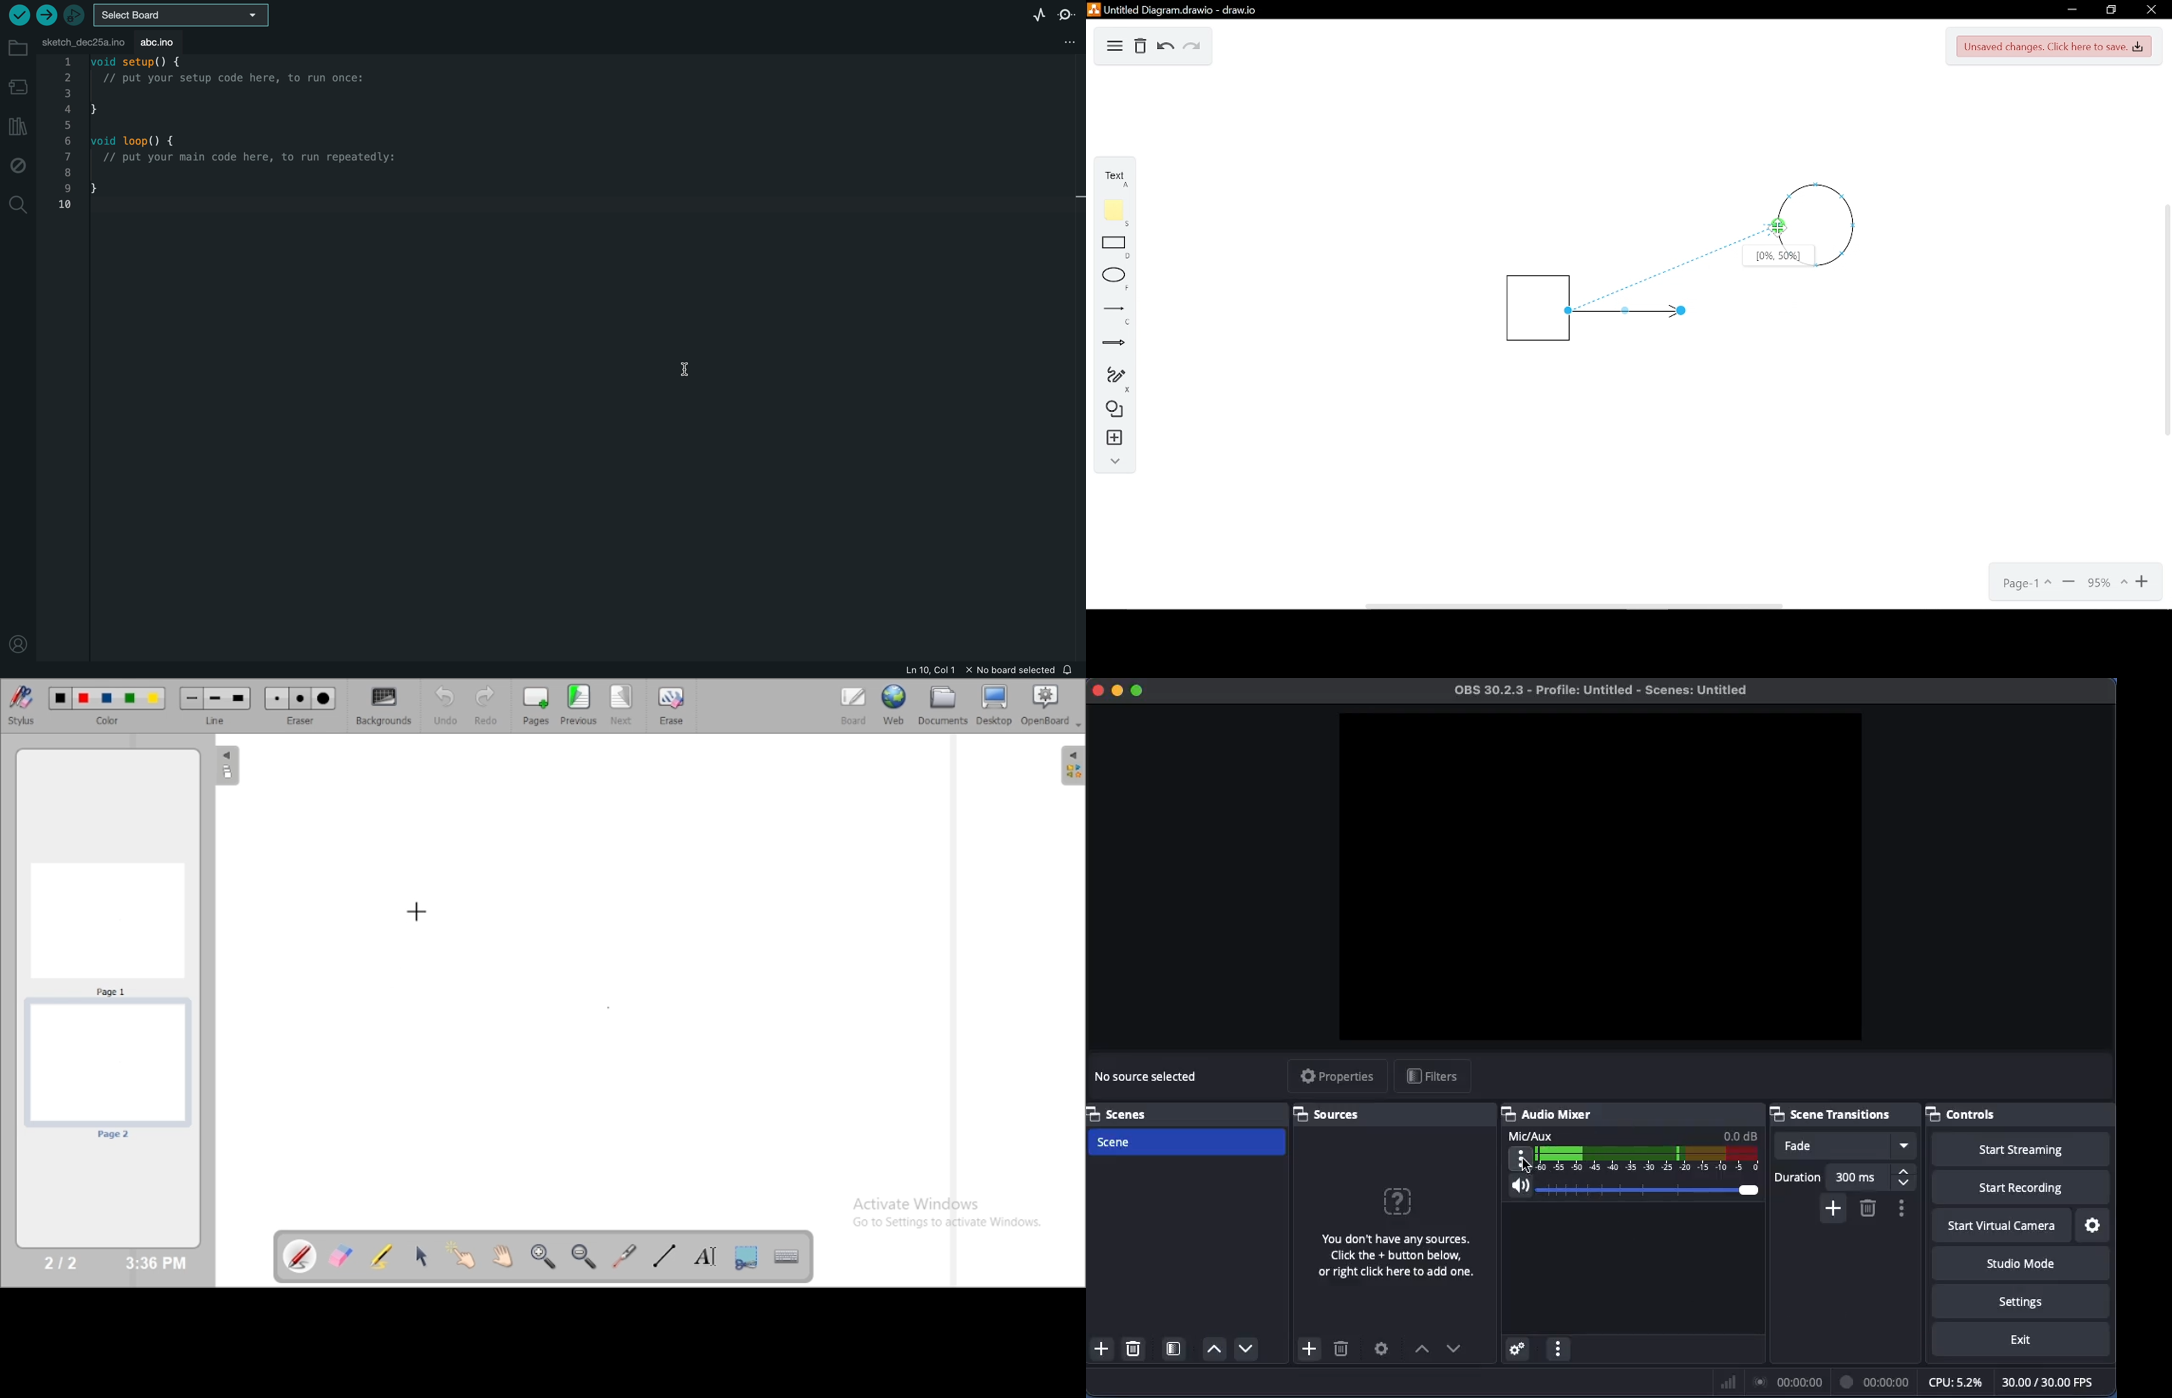 Image resolution: width=2184 pixels, height=1400 pixels. I want to click on Delete, so click(1342, 1351).